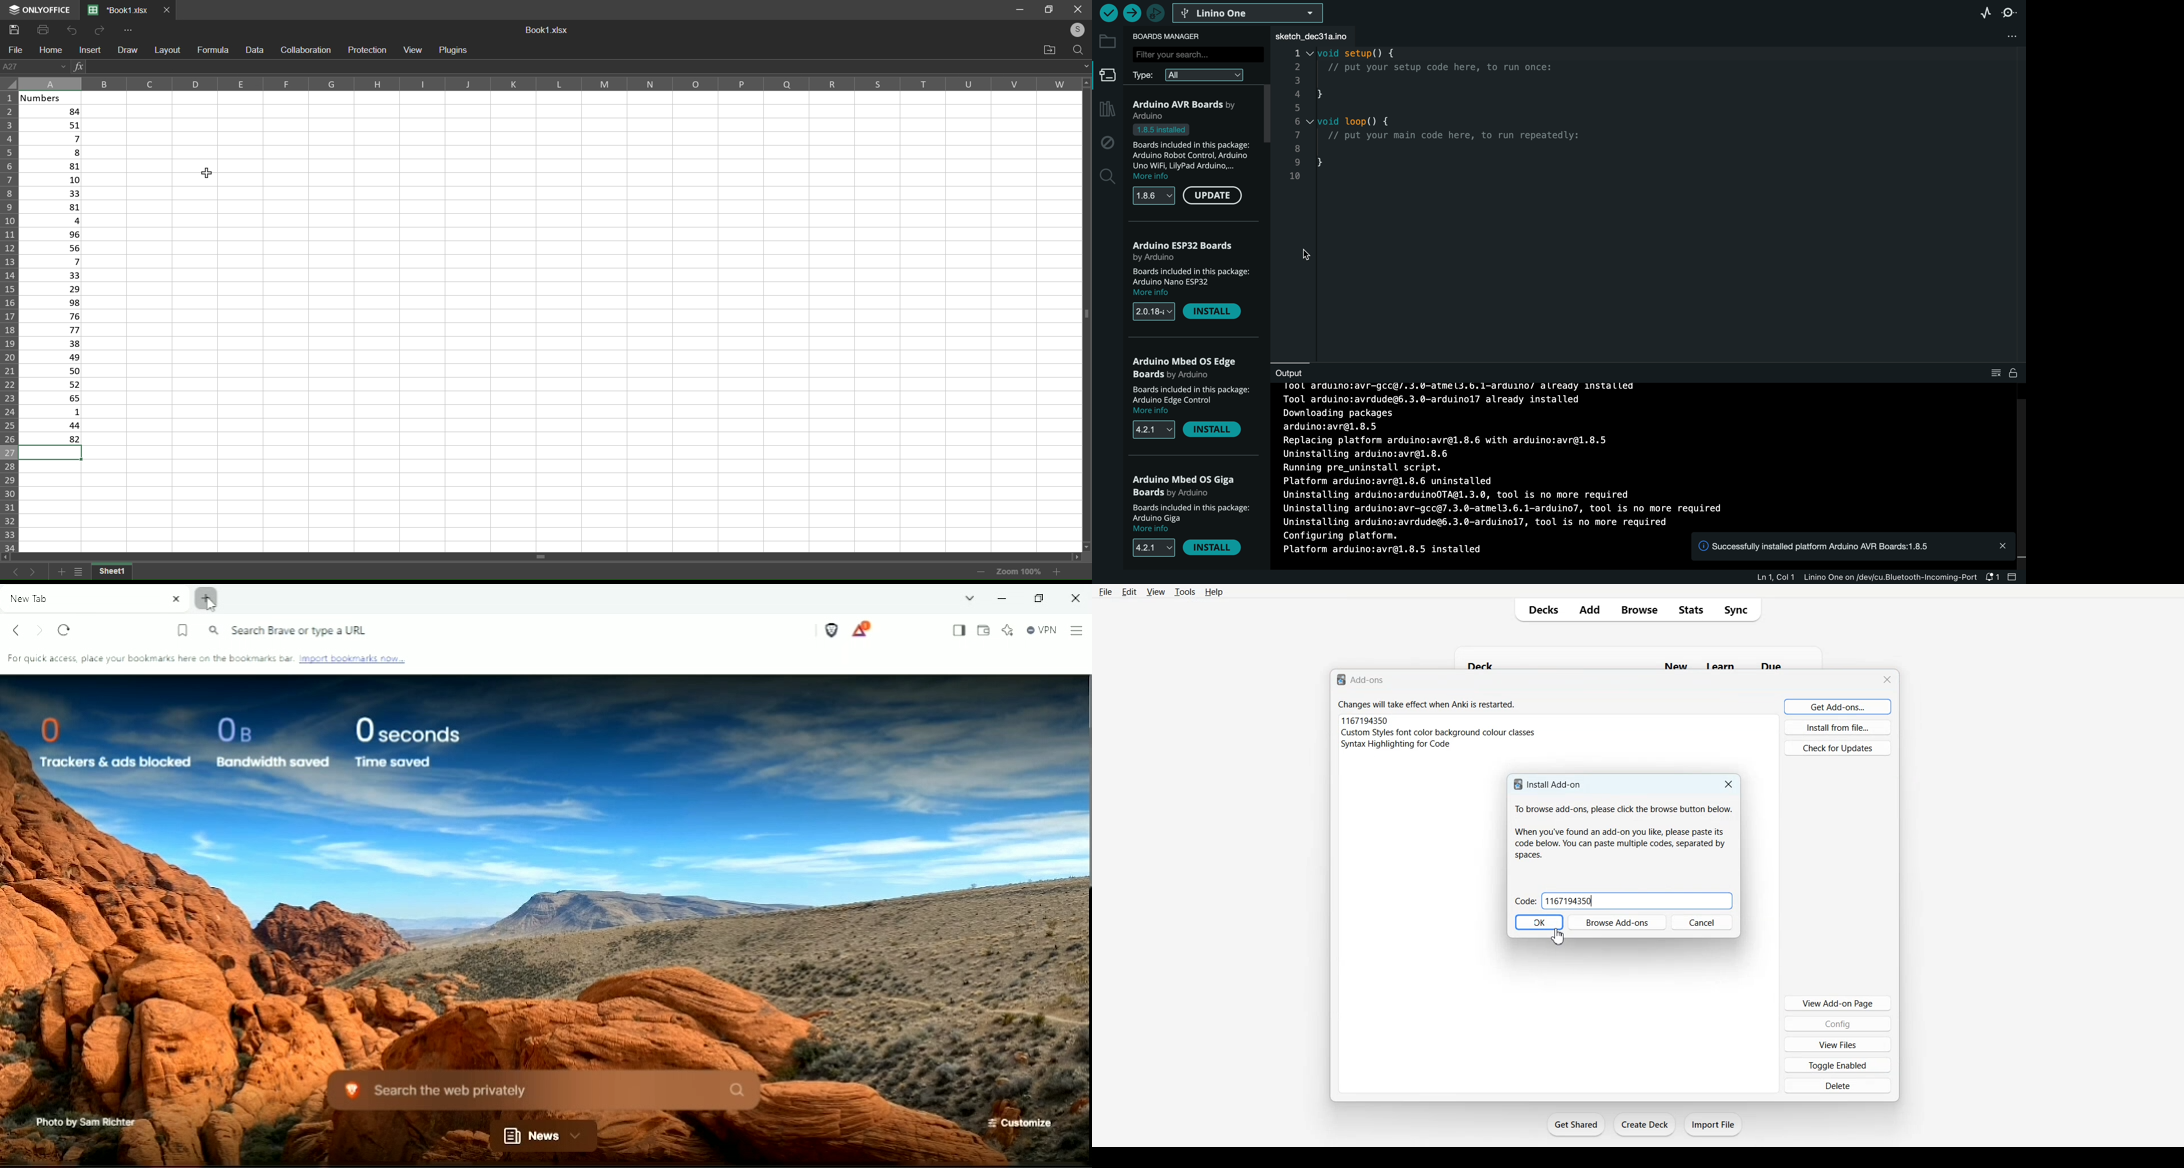 Image resolution: width=2184 pixels, height=1176 pixels. What do you see at coordinates (1297, 372) in the screenshot?
I see `output` at bounding box center [1297, 372].